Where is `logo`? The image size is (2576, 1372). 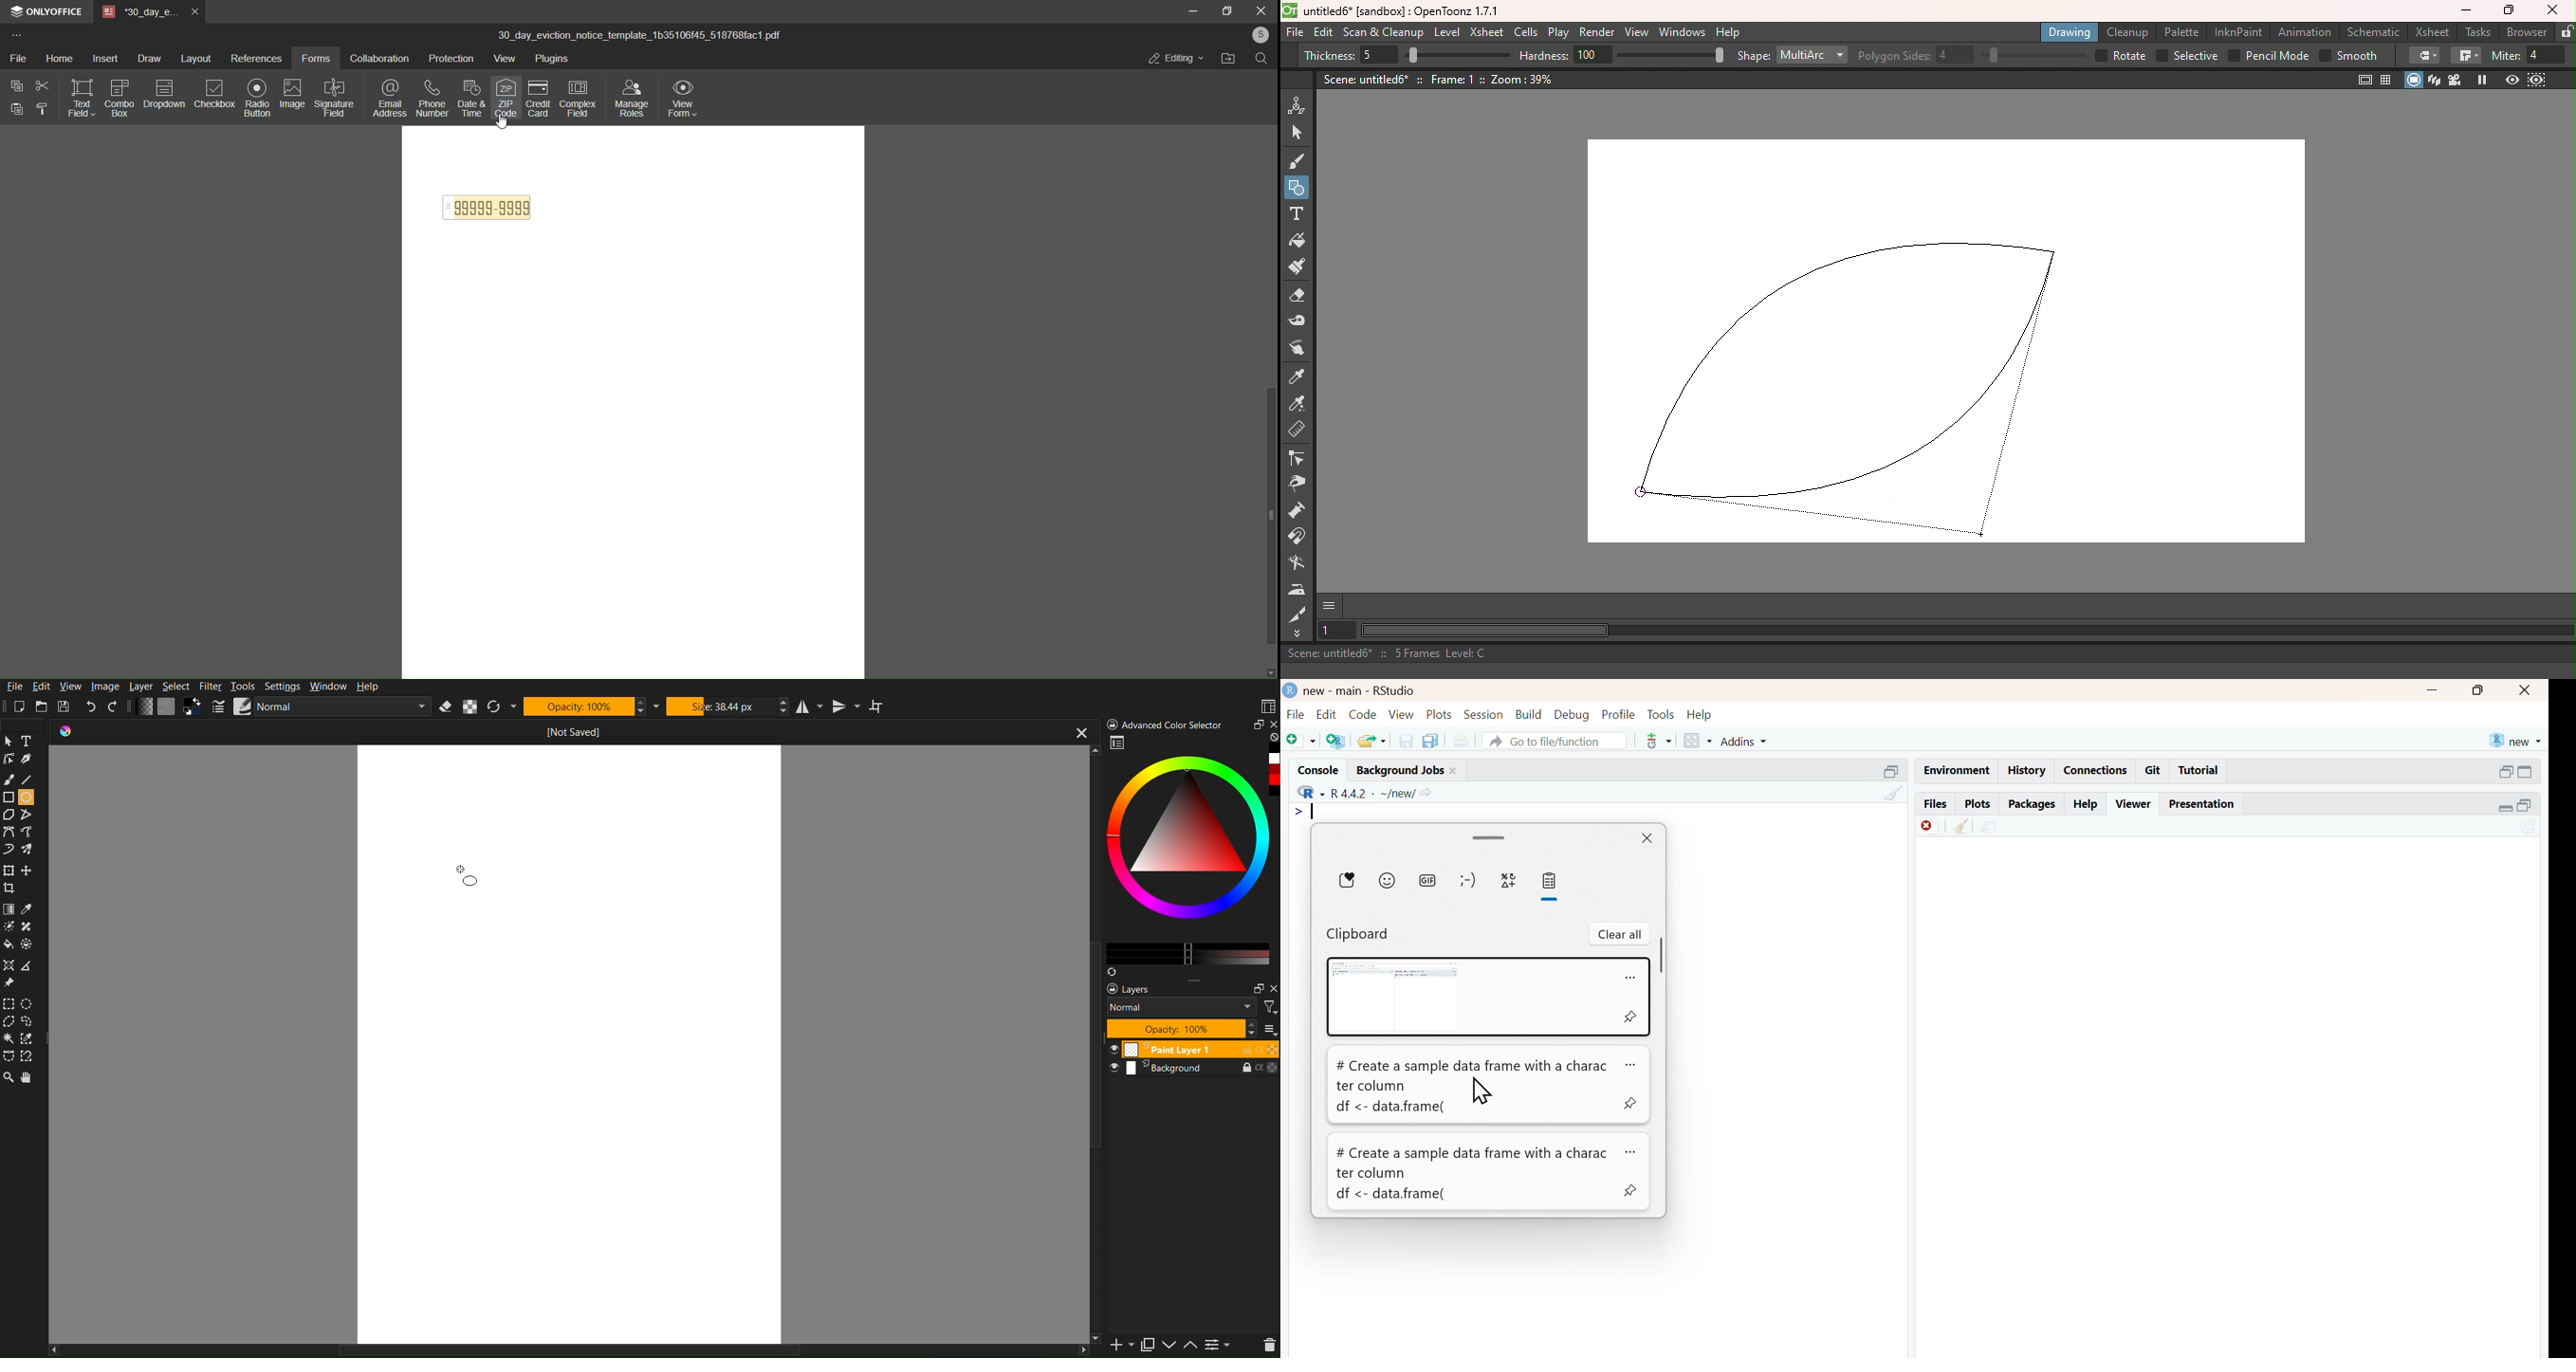 logo is located at coordinates (1292, 690).